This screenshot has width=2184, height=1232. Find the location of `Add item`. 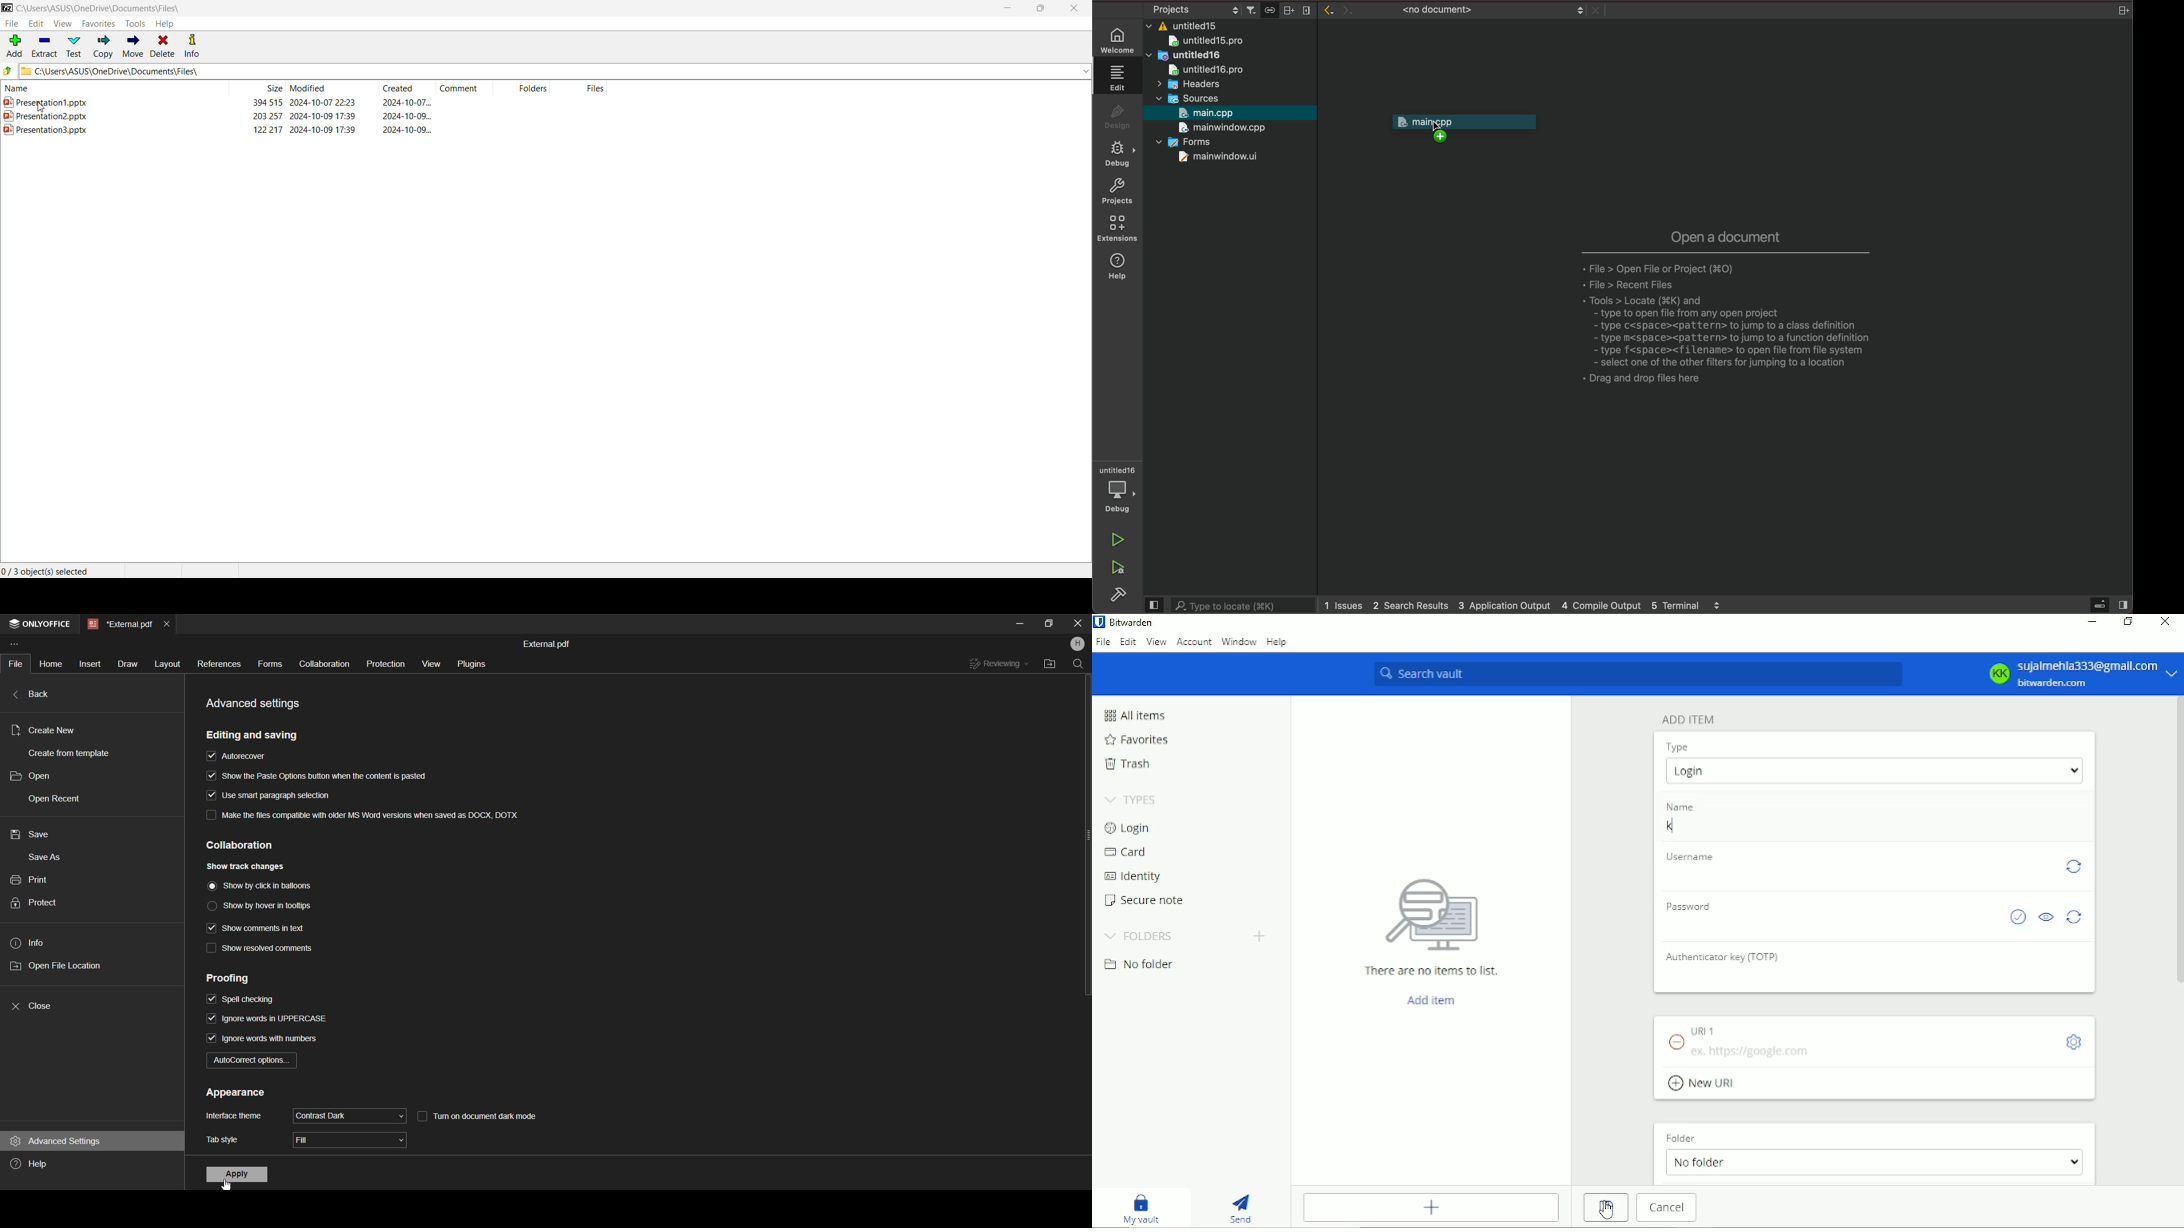

Add item is located at coordinates (1431, 1207).